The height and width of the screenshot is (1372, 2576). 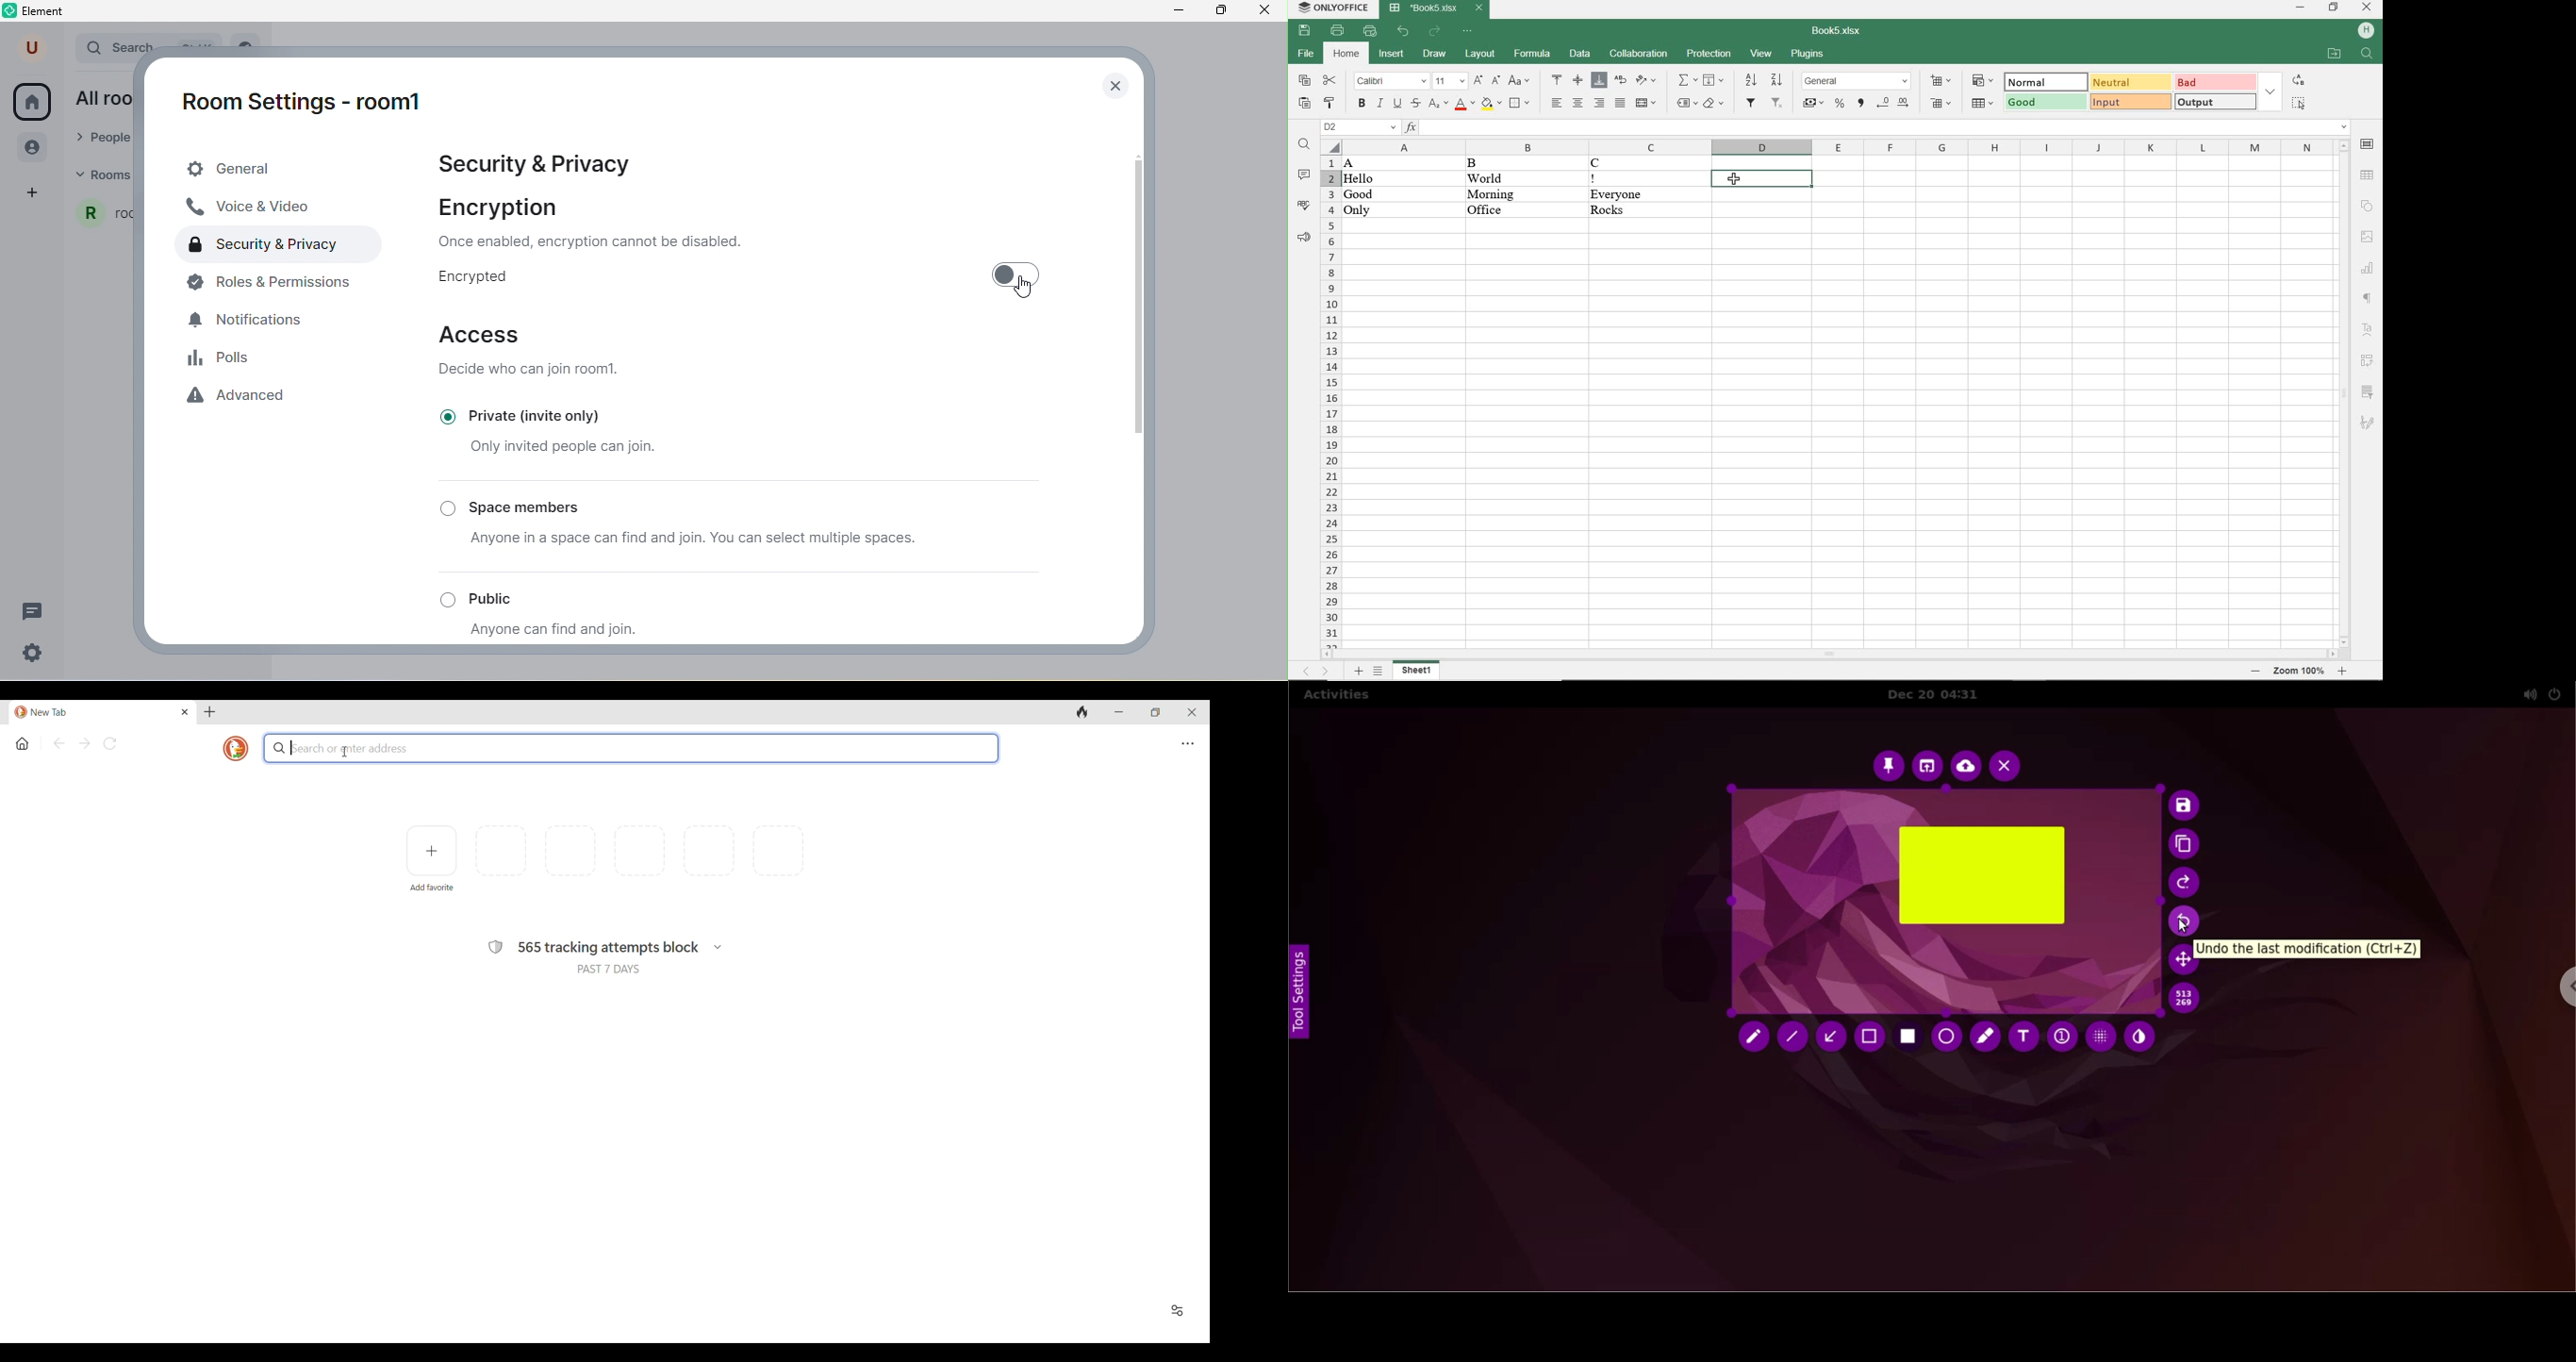 I want to click on NAMED RANGES, so click(x=1685, y=103).